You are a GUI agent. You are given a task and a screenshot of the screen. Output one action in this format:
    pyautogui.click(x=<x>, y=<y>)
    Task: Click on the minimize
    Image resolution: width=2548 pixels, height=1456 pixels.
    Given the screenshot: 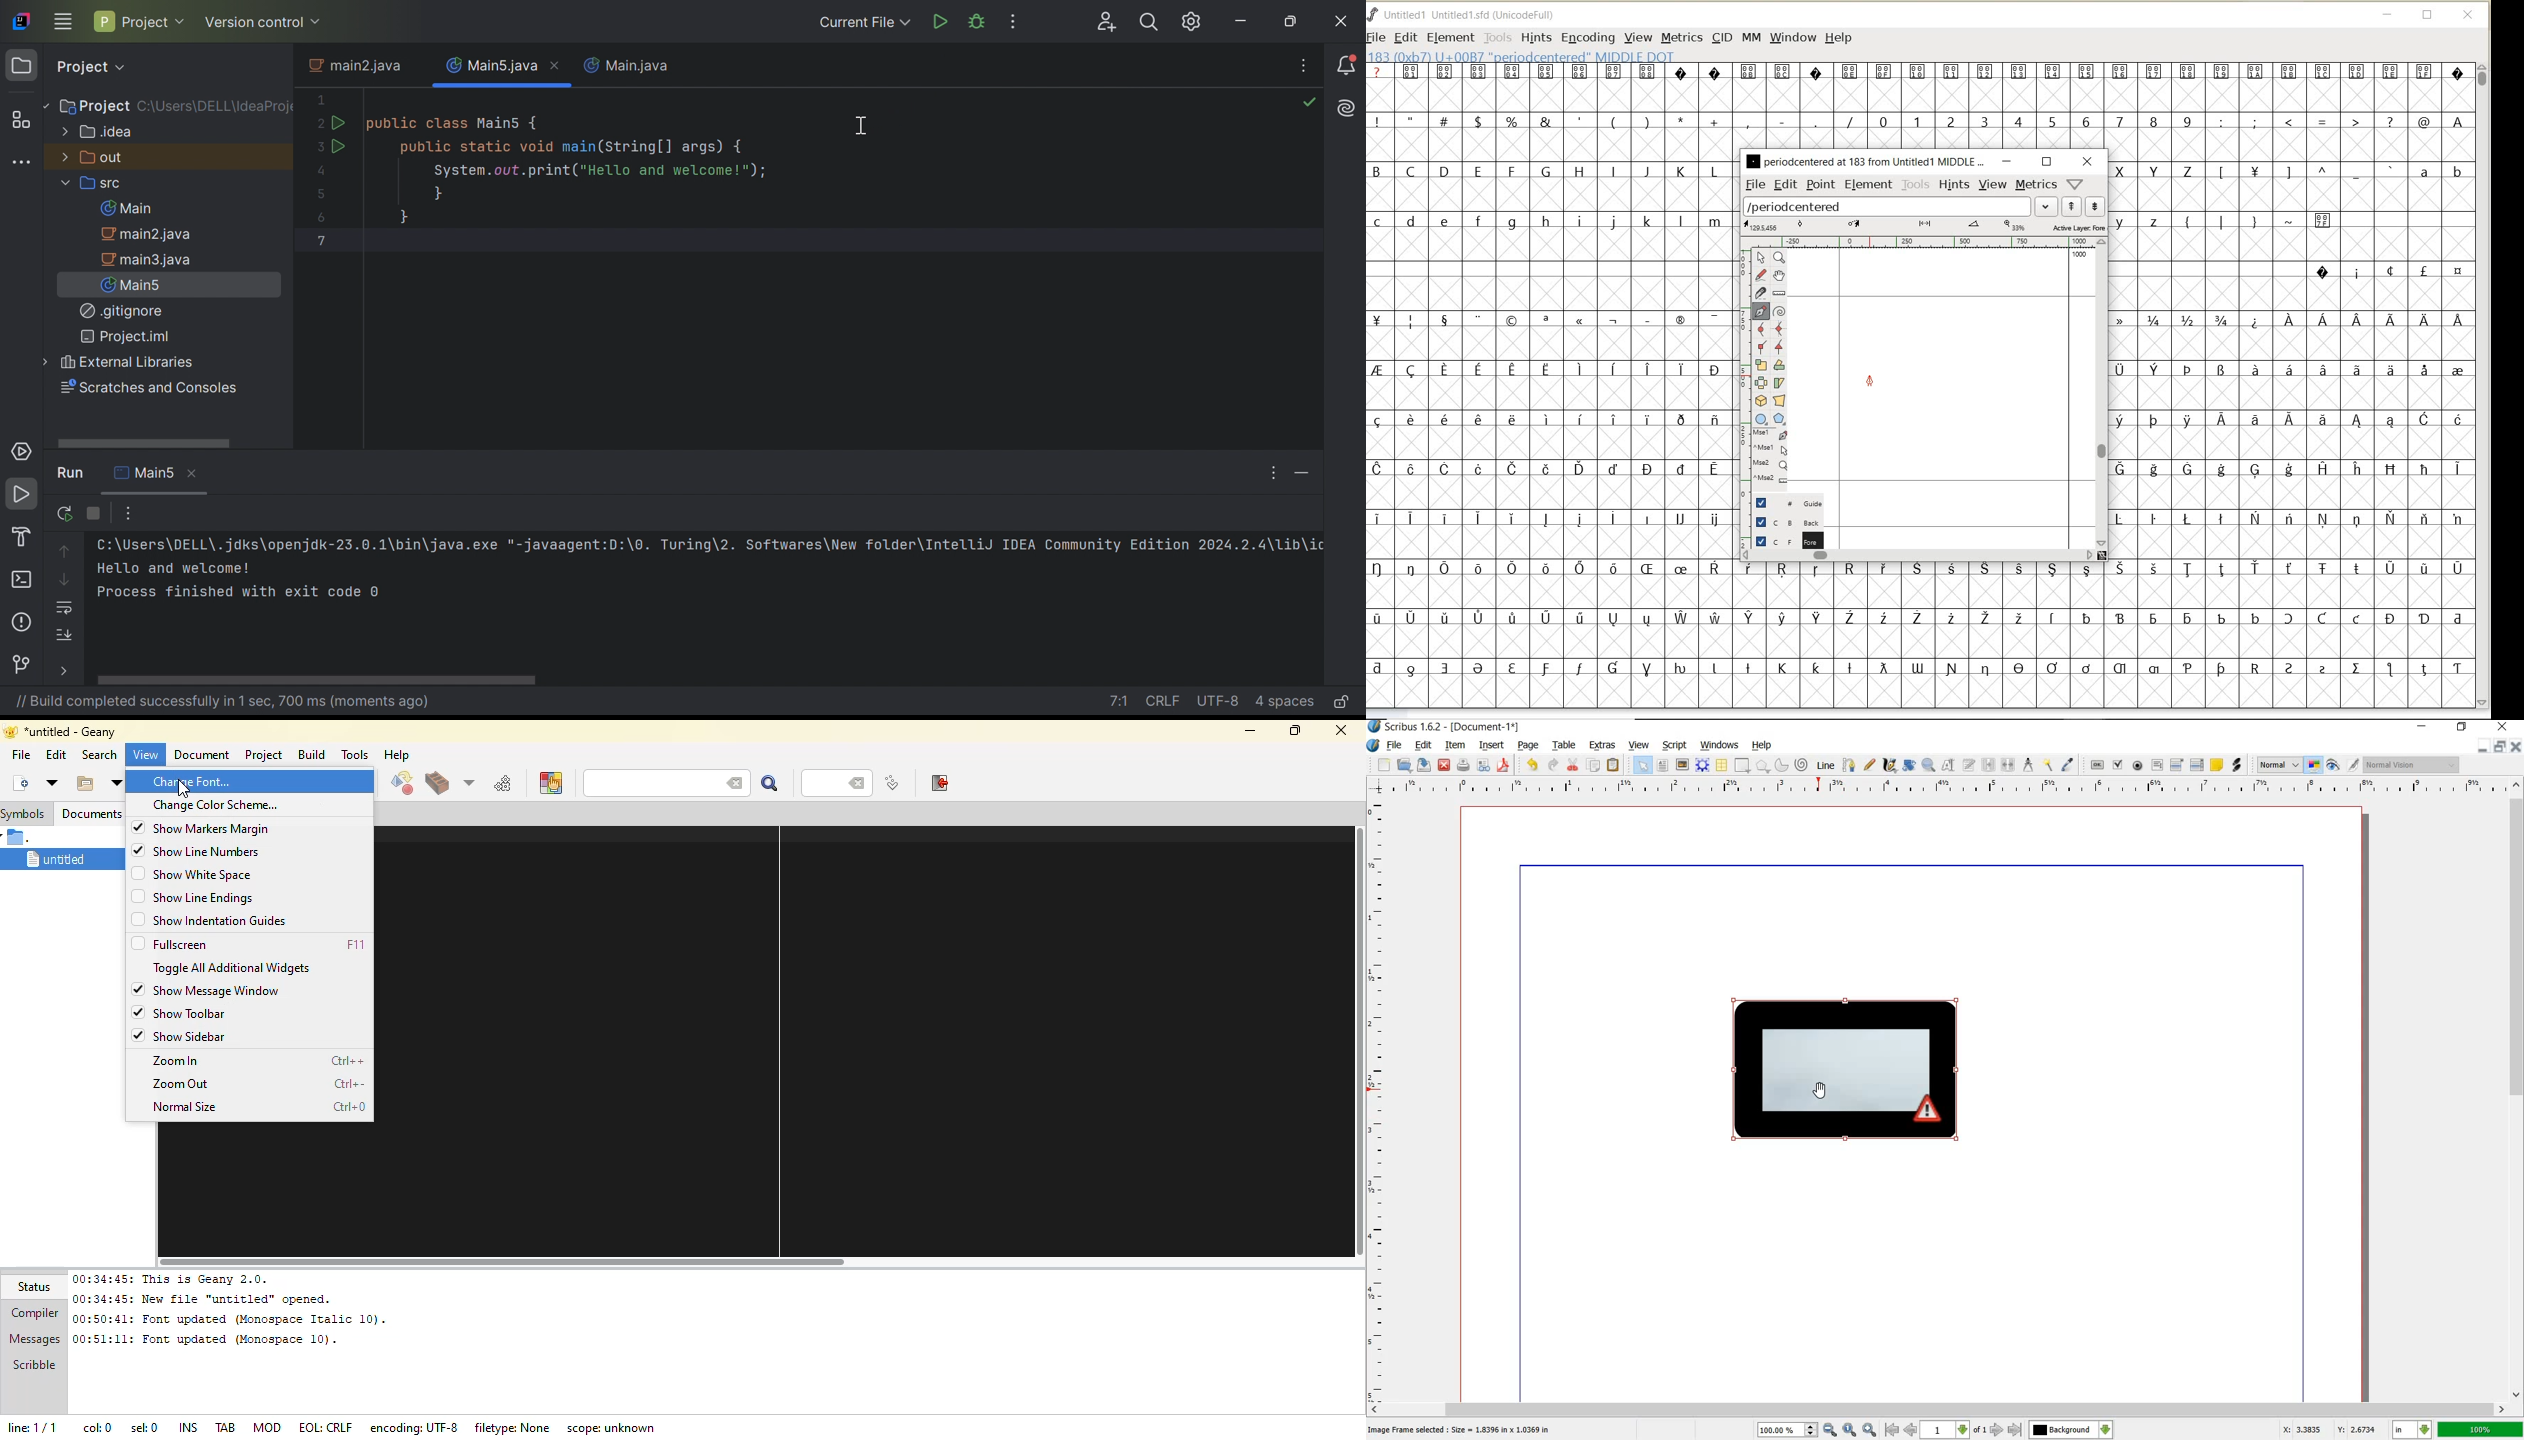 What is the action you would take?
    pyautogui.click(x=2423, y=727)
    